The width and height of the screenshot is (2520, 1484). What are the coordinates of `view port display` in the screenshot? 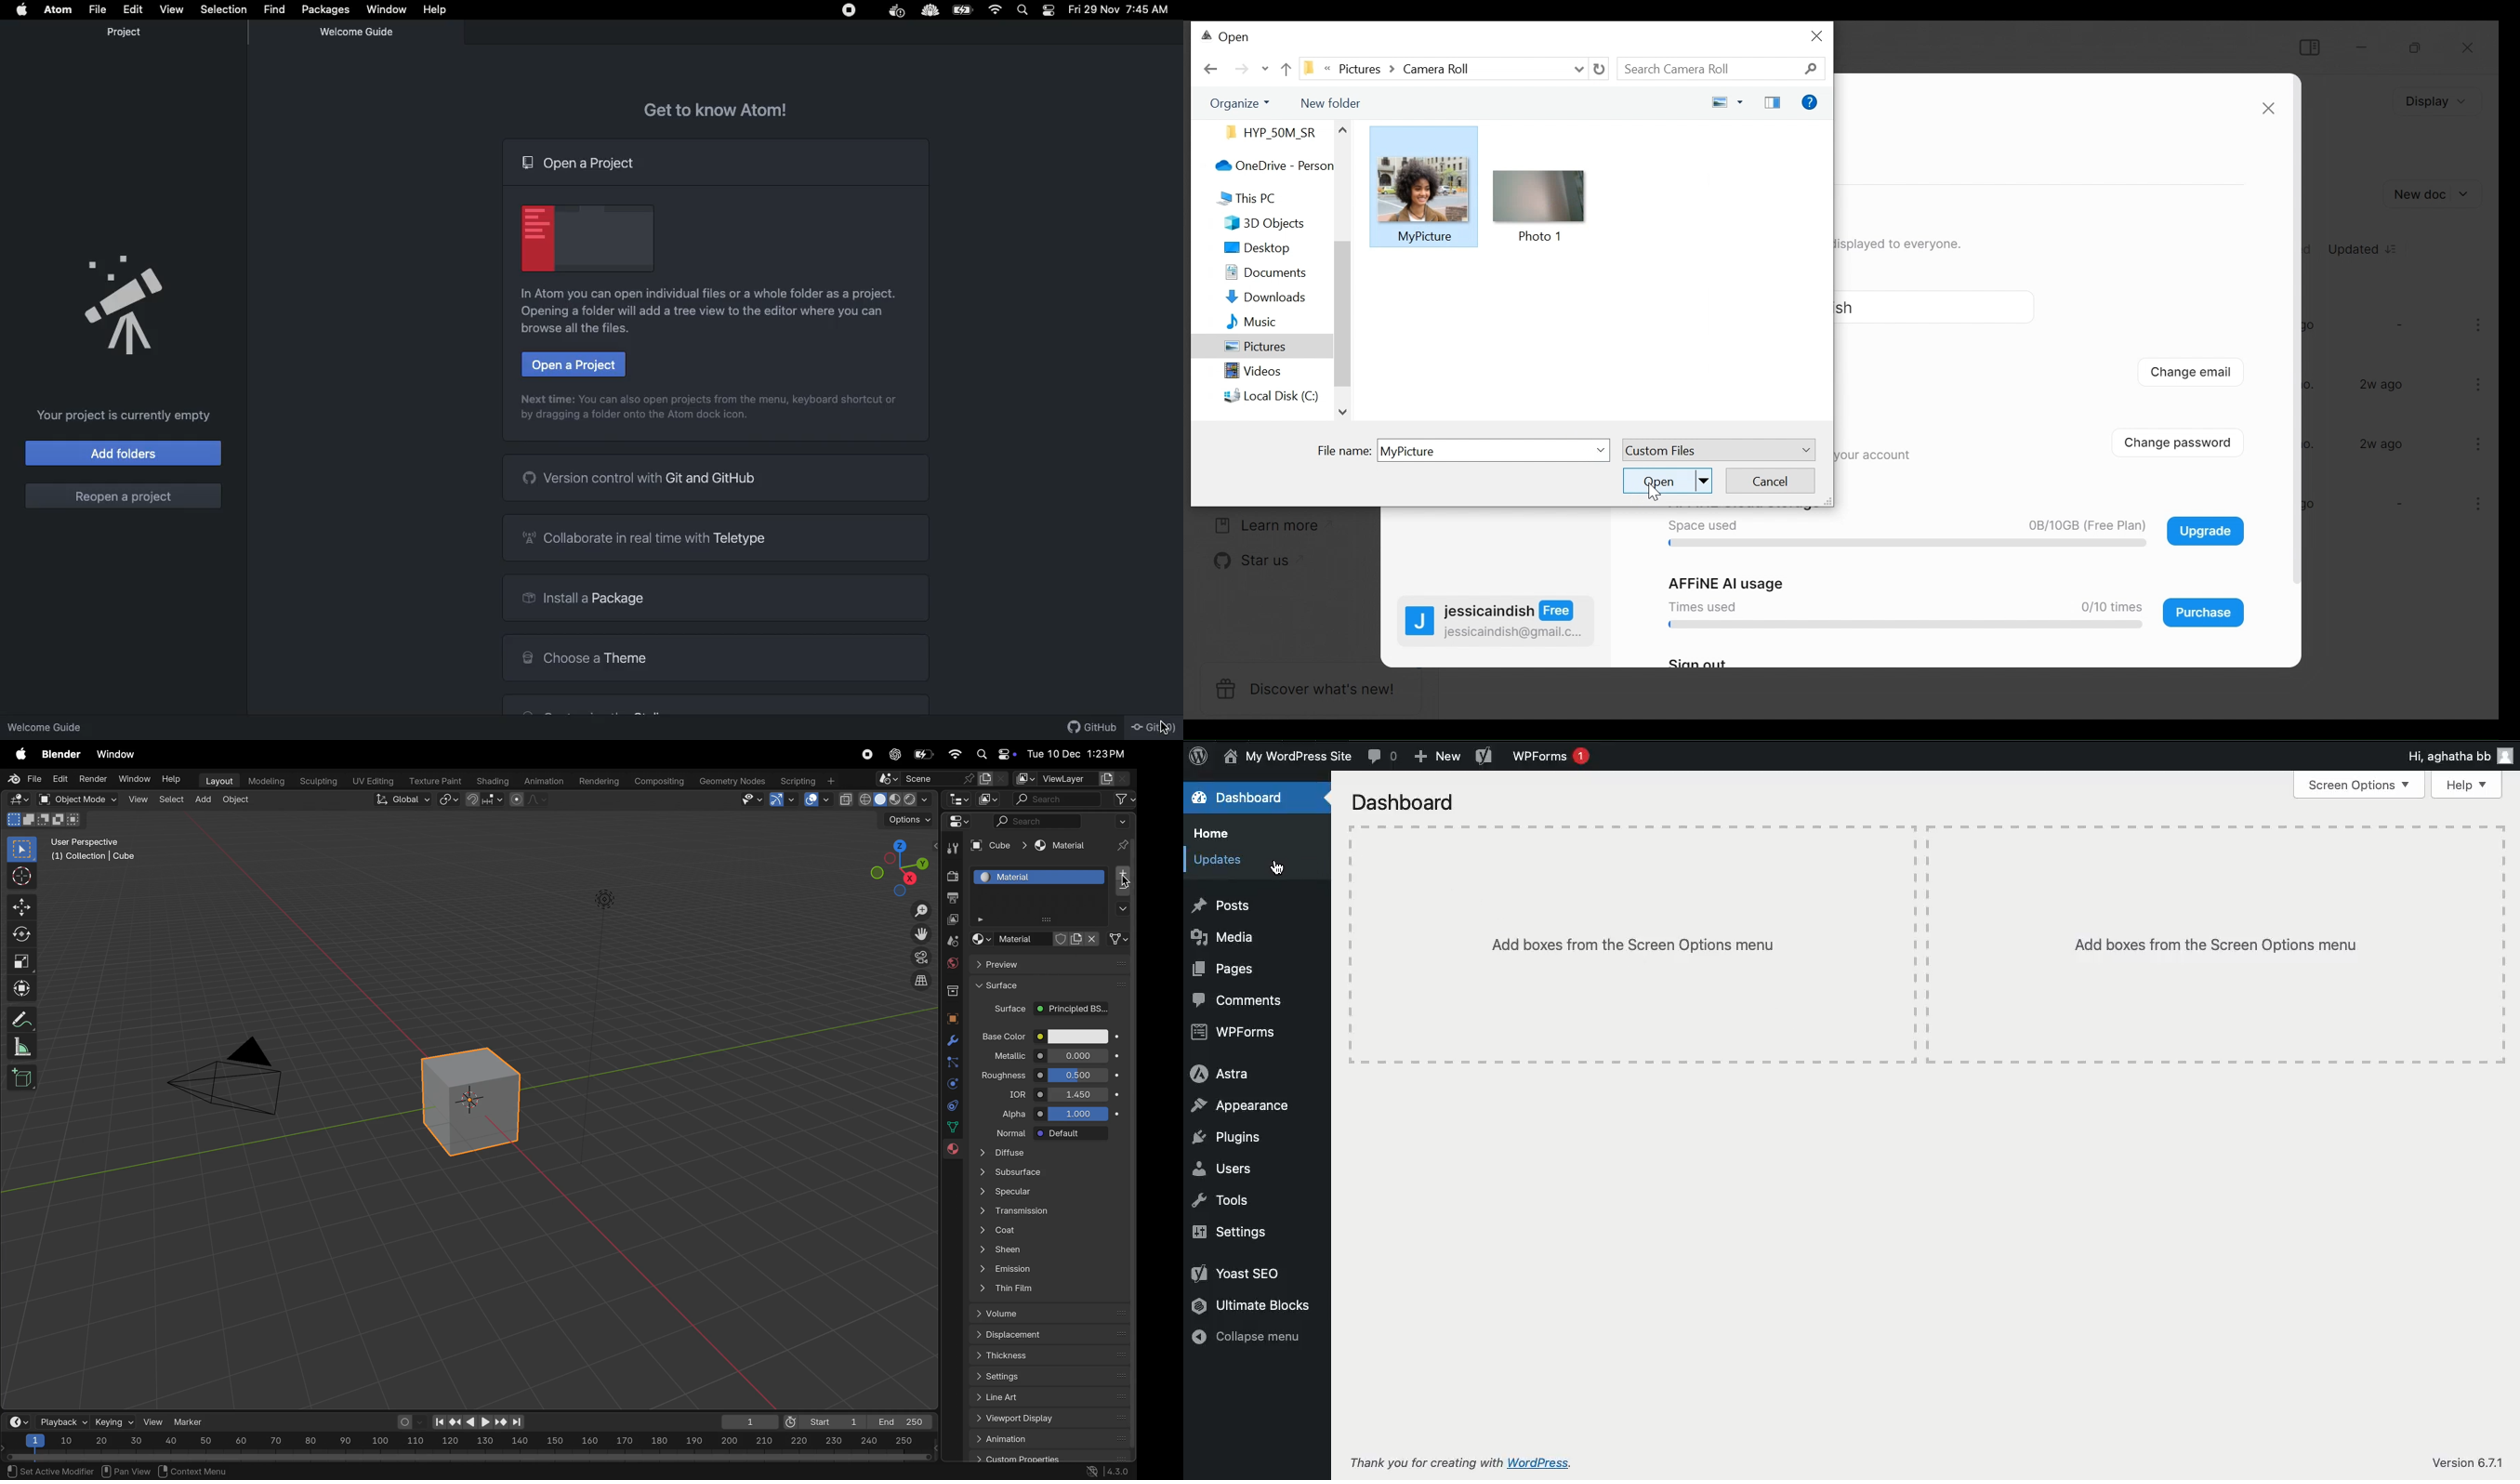 It's located at (1050, 1418).